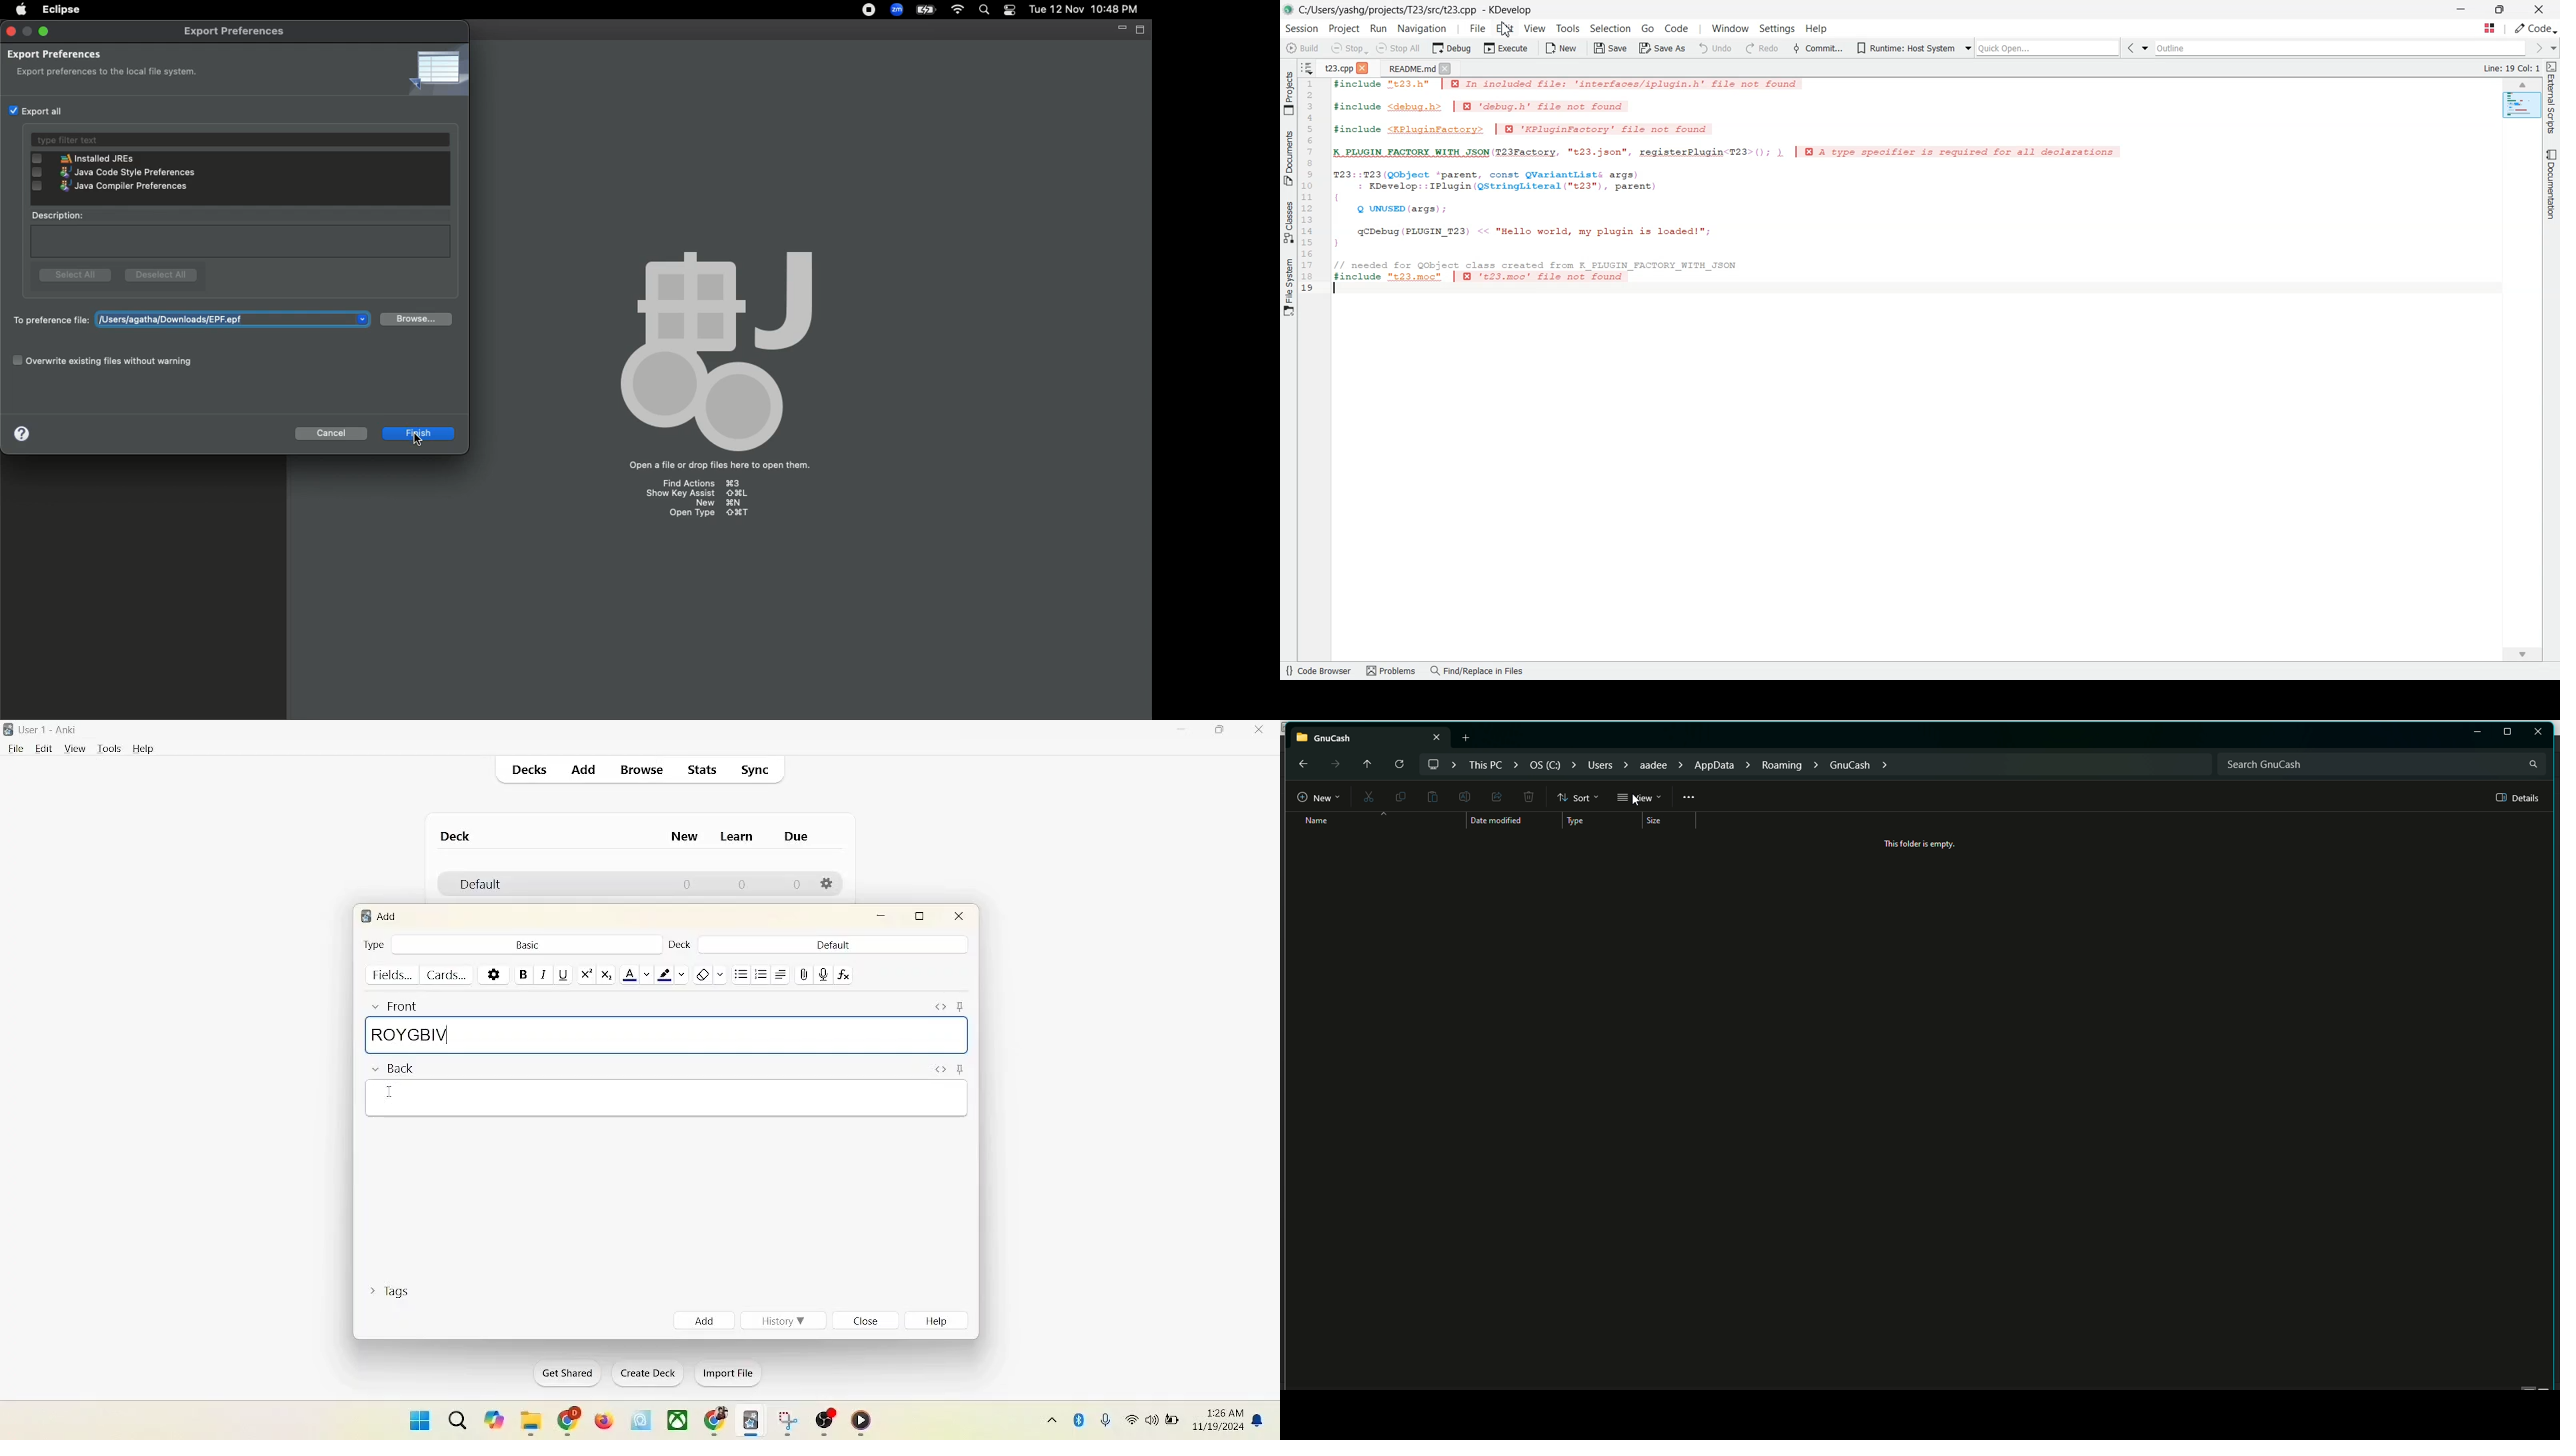  What do you see at coordinates (756, 770) in the screenshot?
I see `sync` at bounding box center [756, 770].